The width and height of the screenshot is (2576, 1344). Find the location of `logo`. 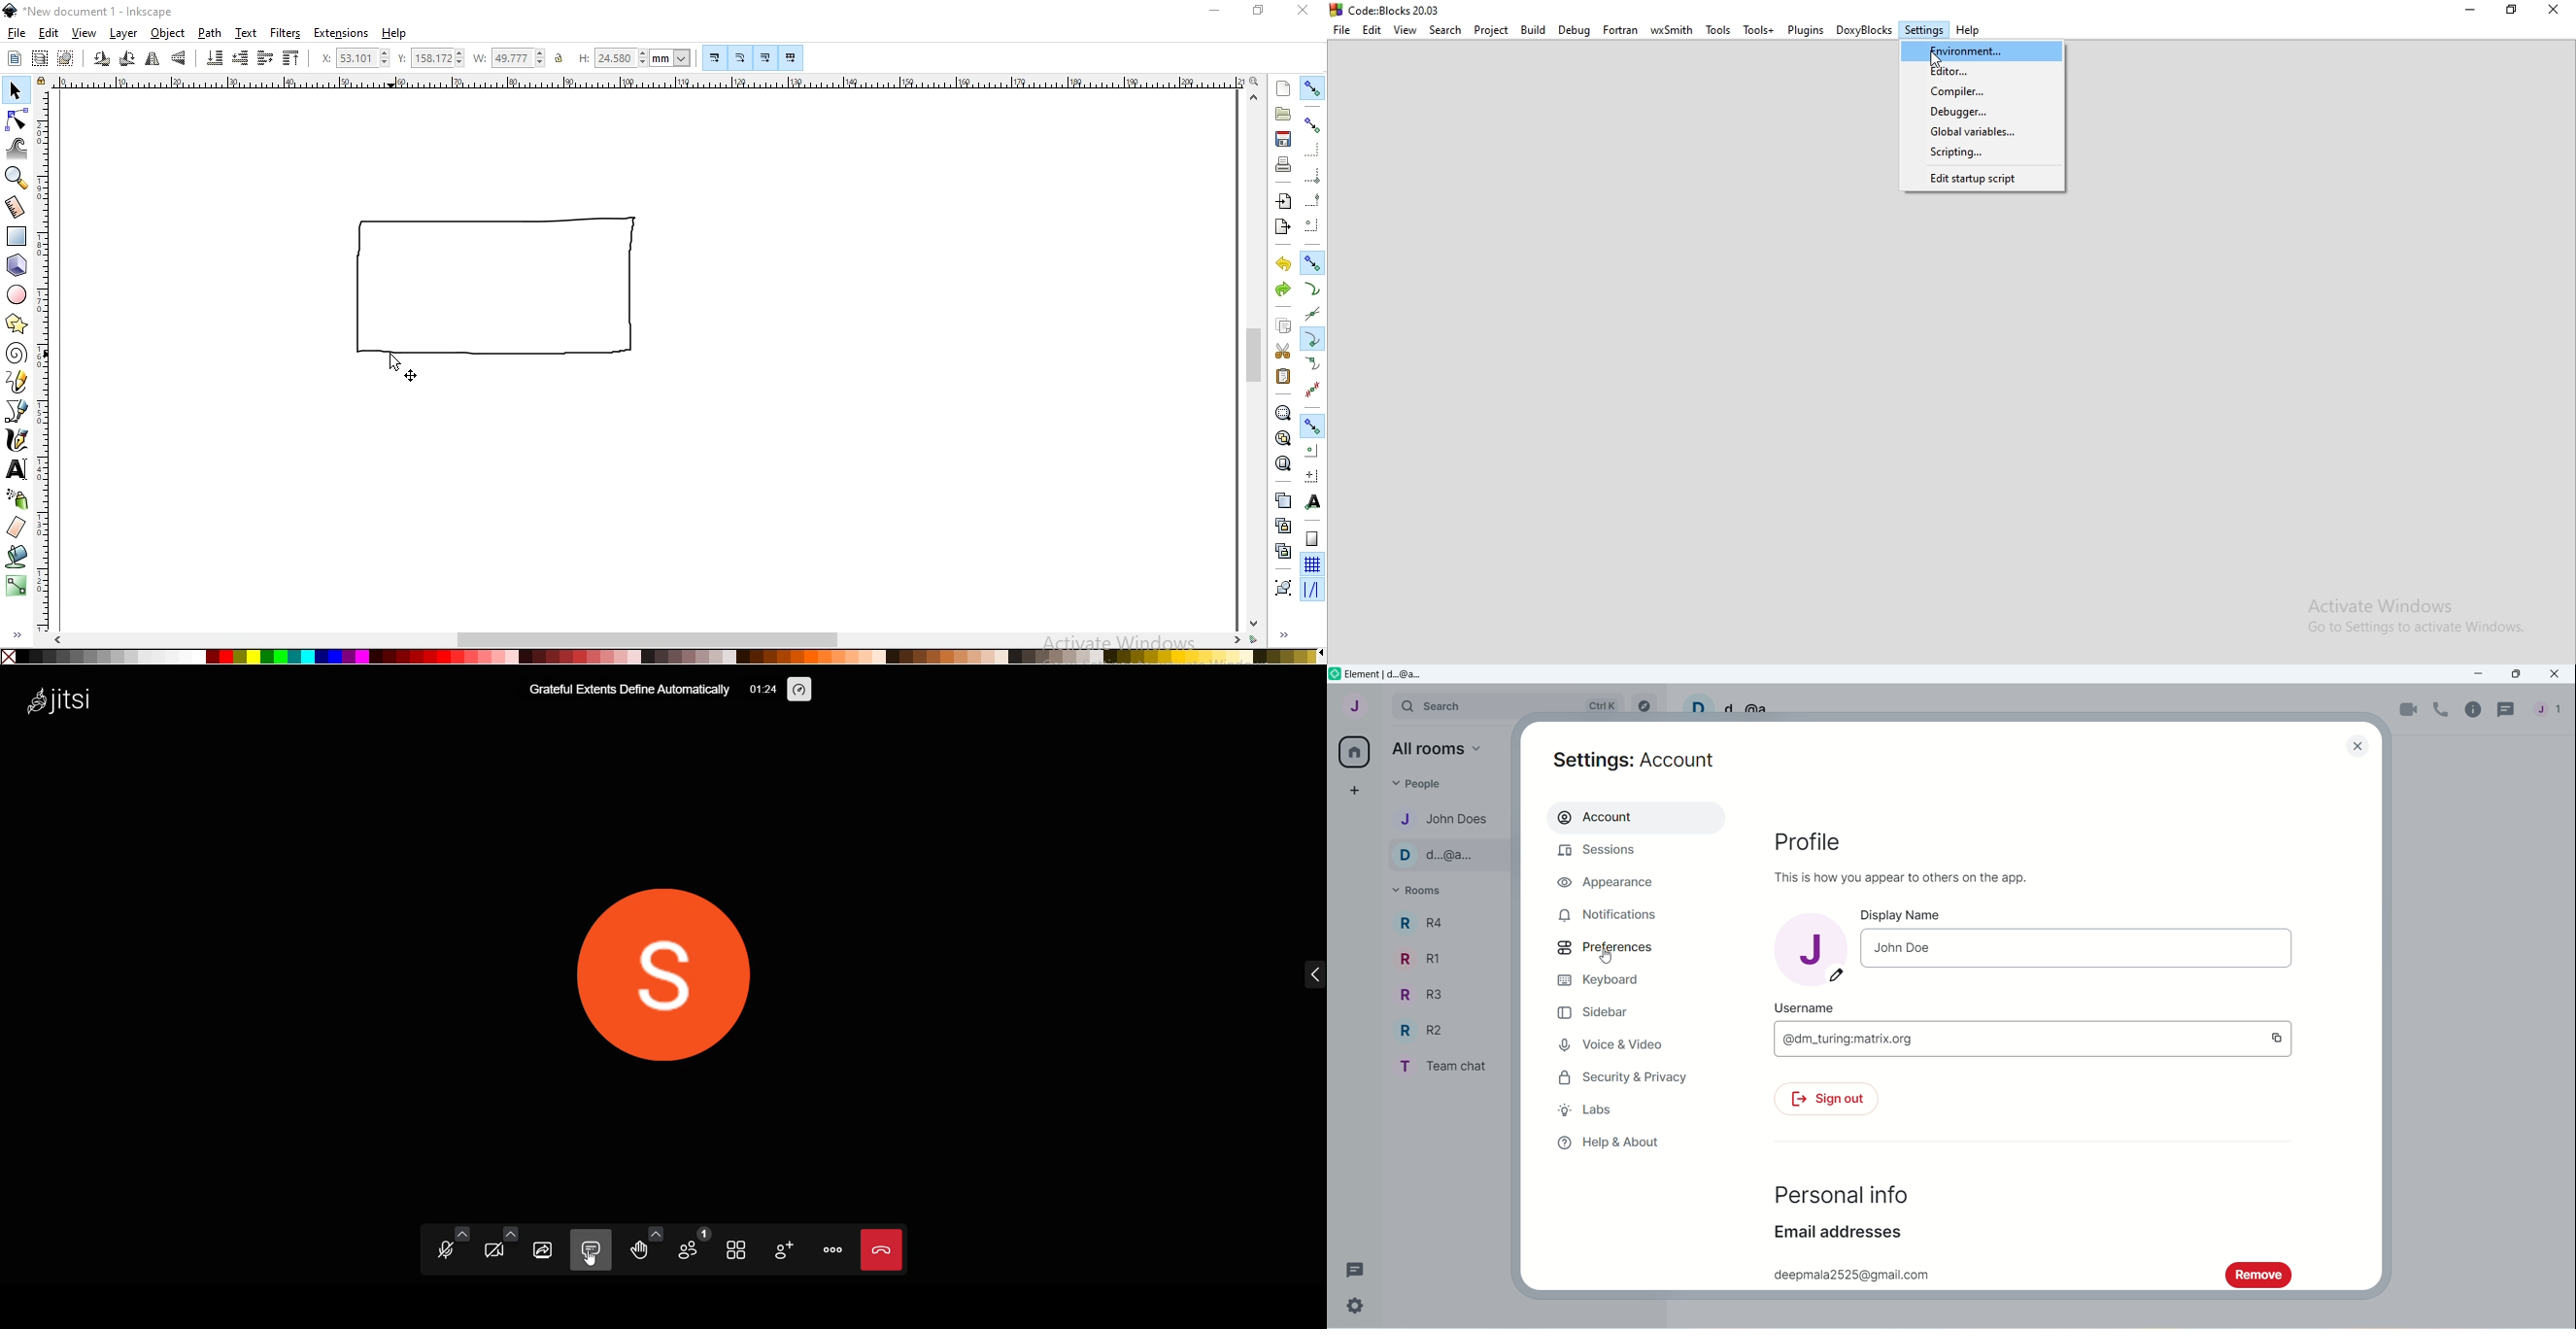

logo is located at coordinates (78, 700).